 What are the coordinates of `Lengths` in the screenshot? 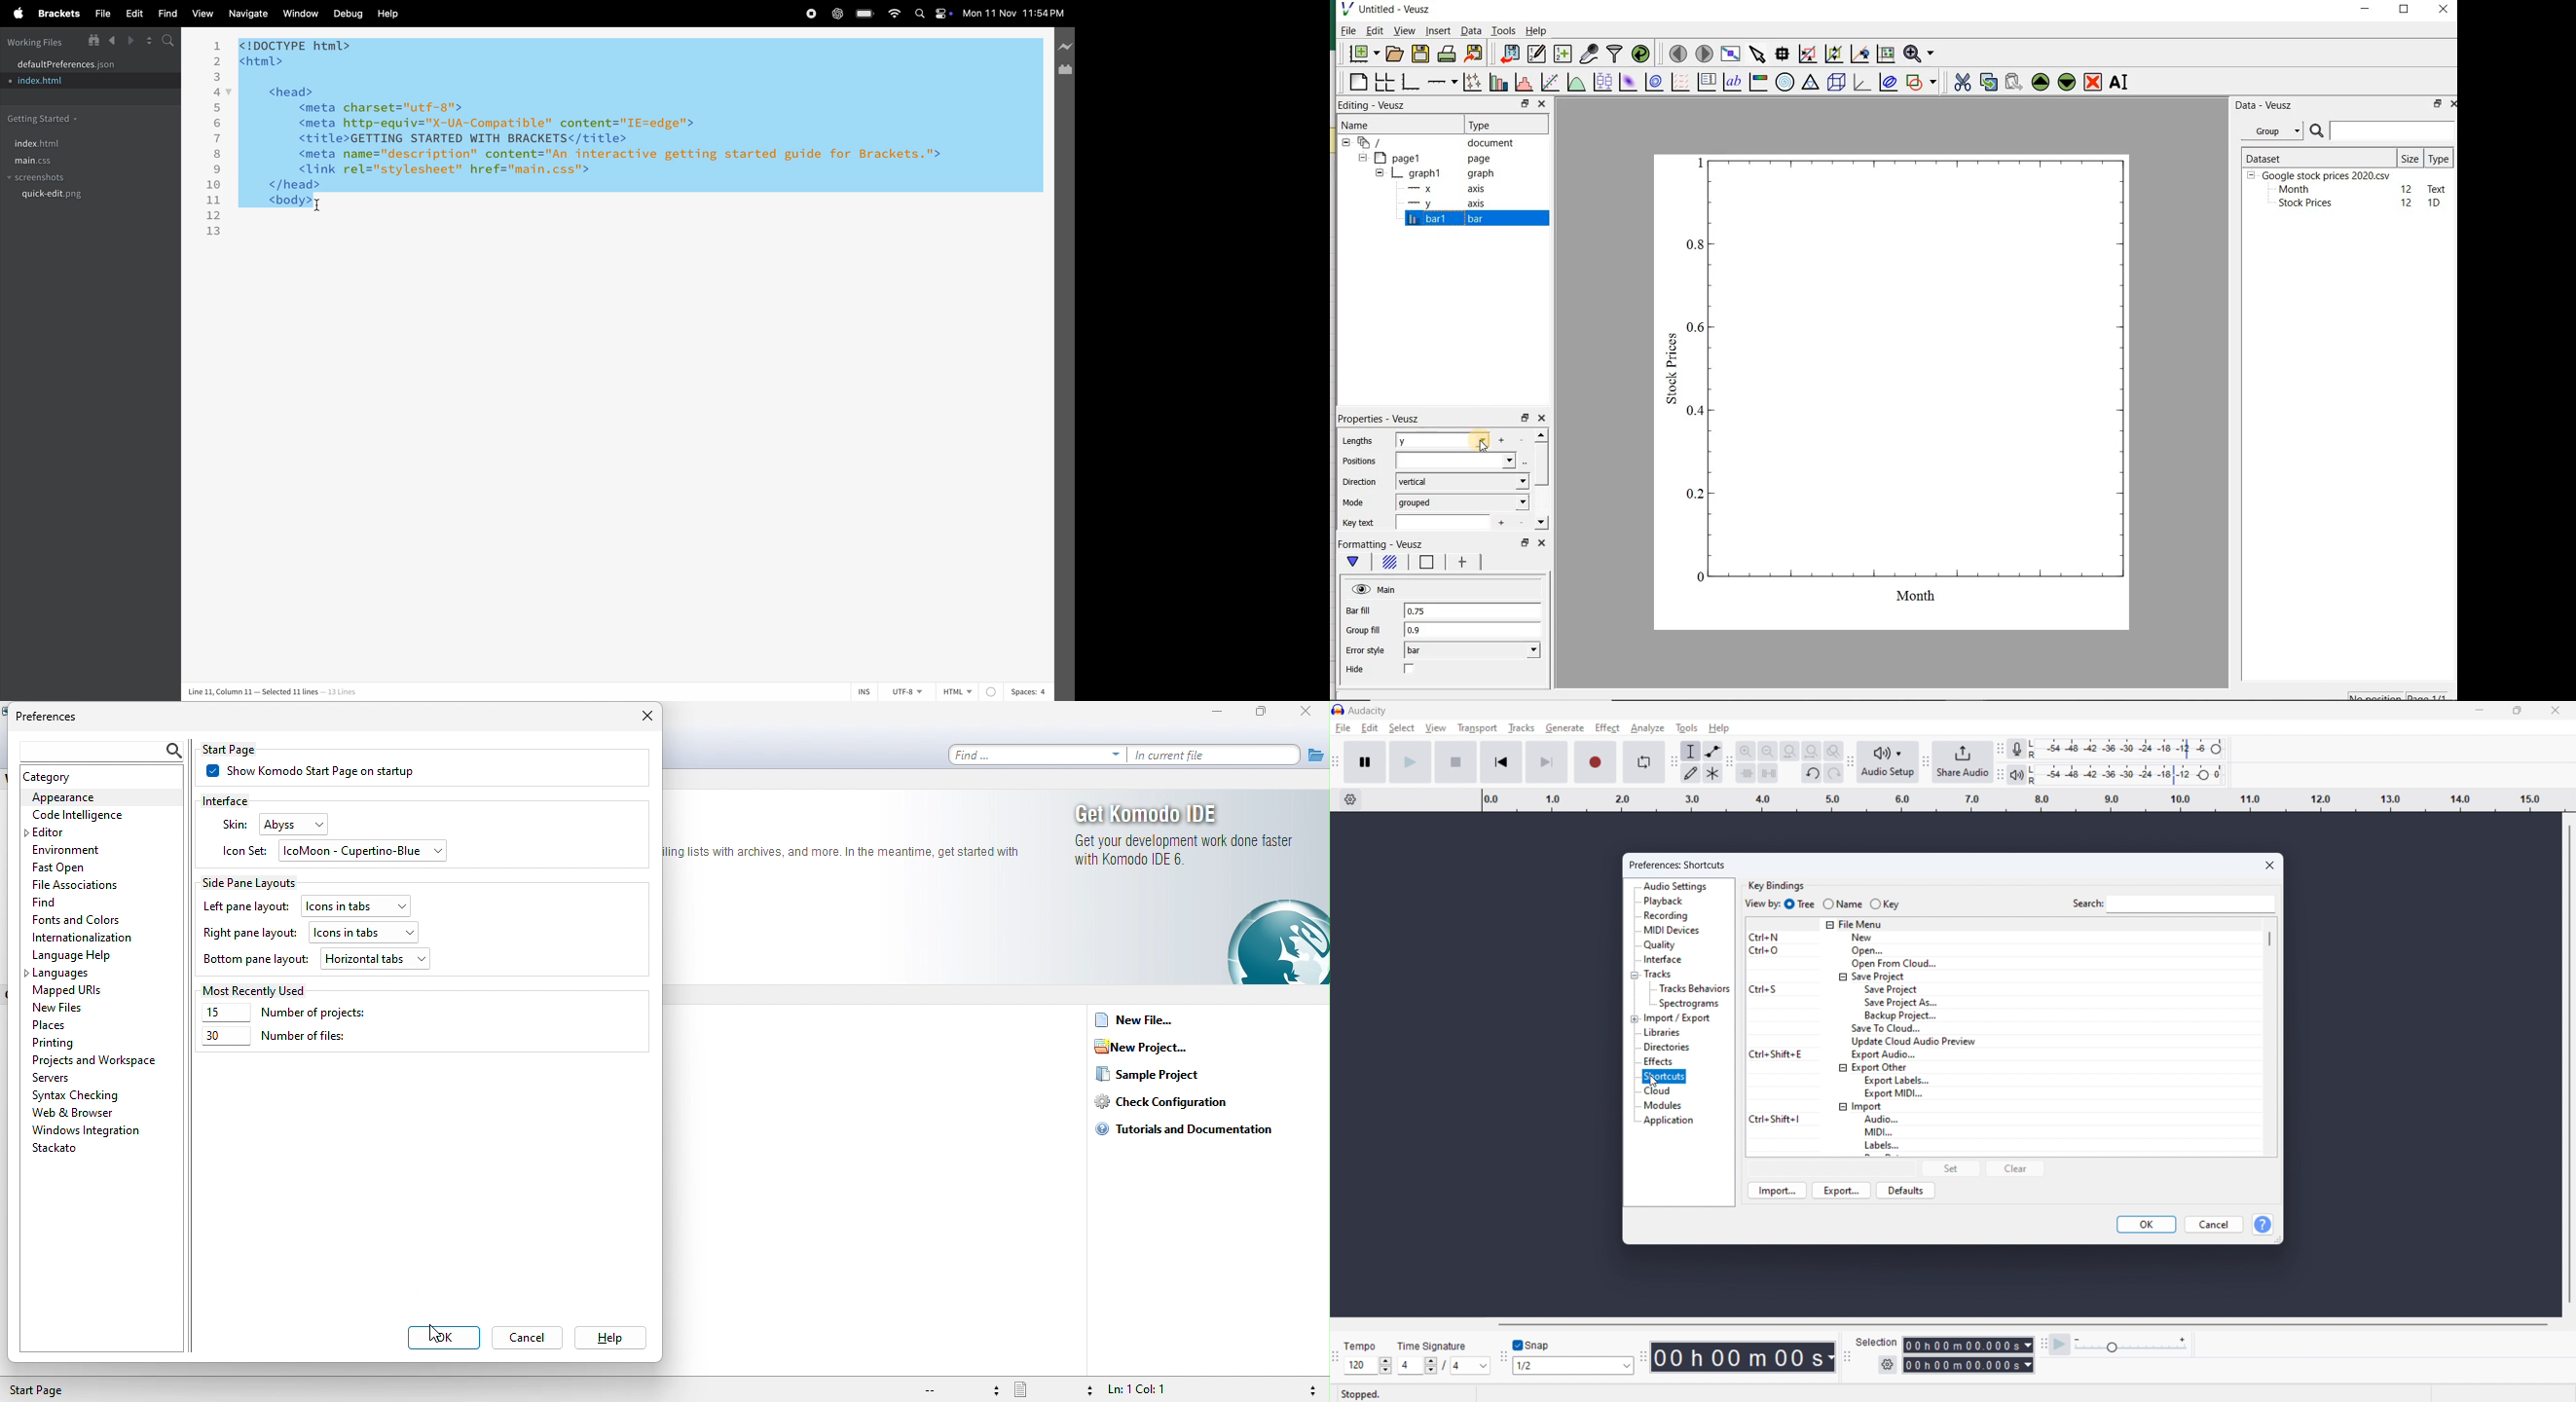 It's located at (1356, 442).